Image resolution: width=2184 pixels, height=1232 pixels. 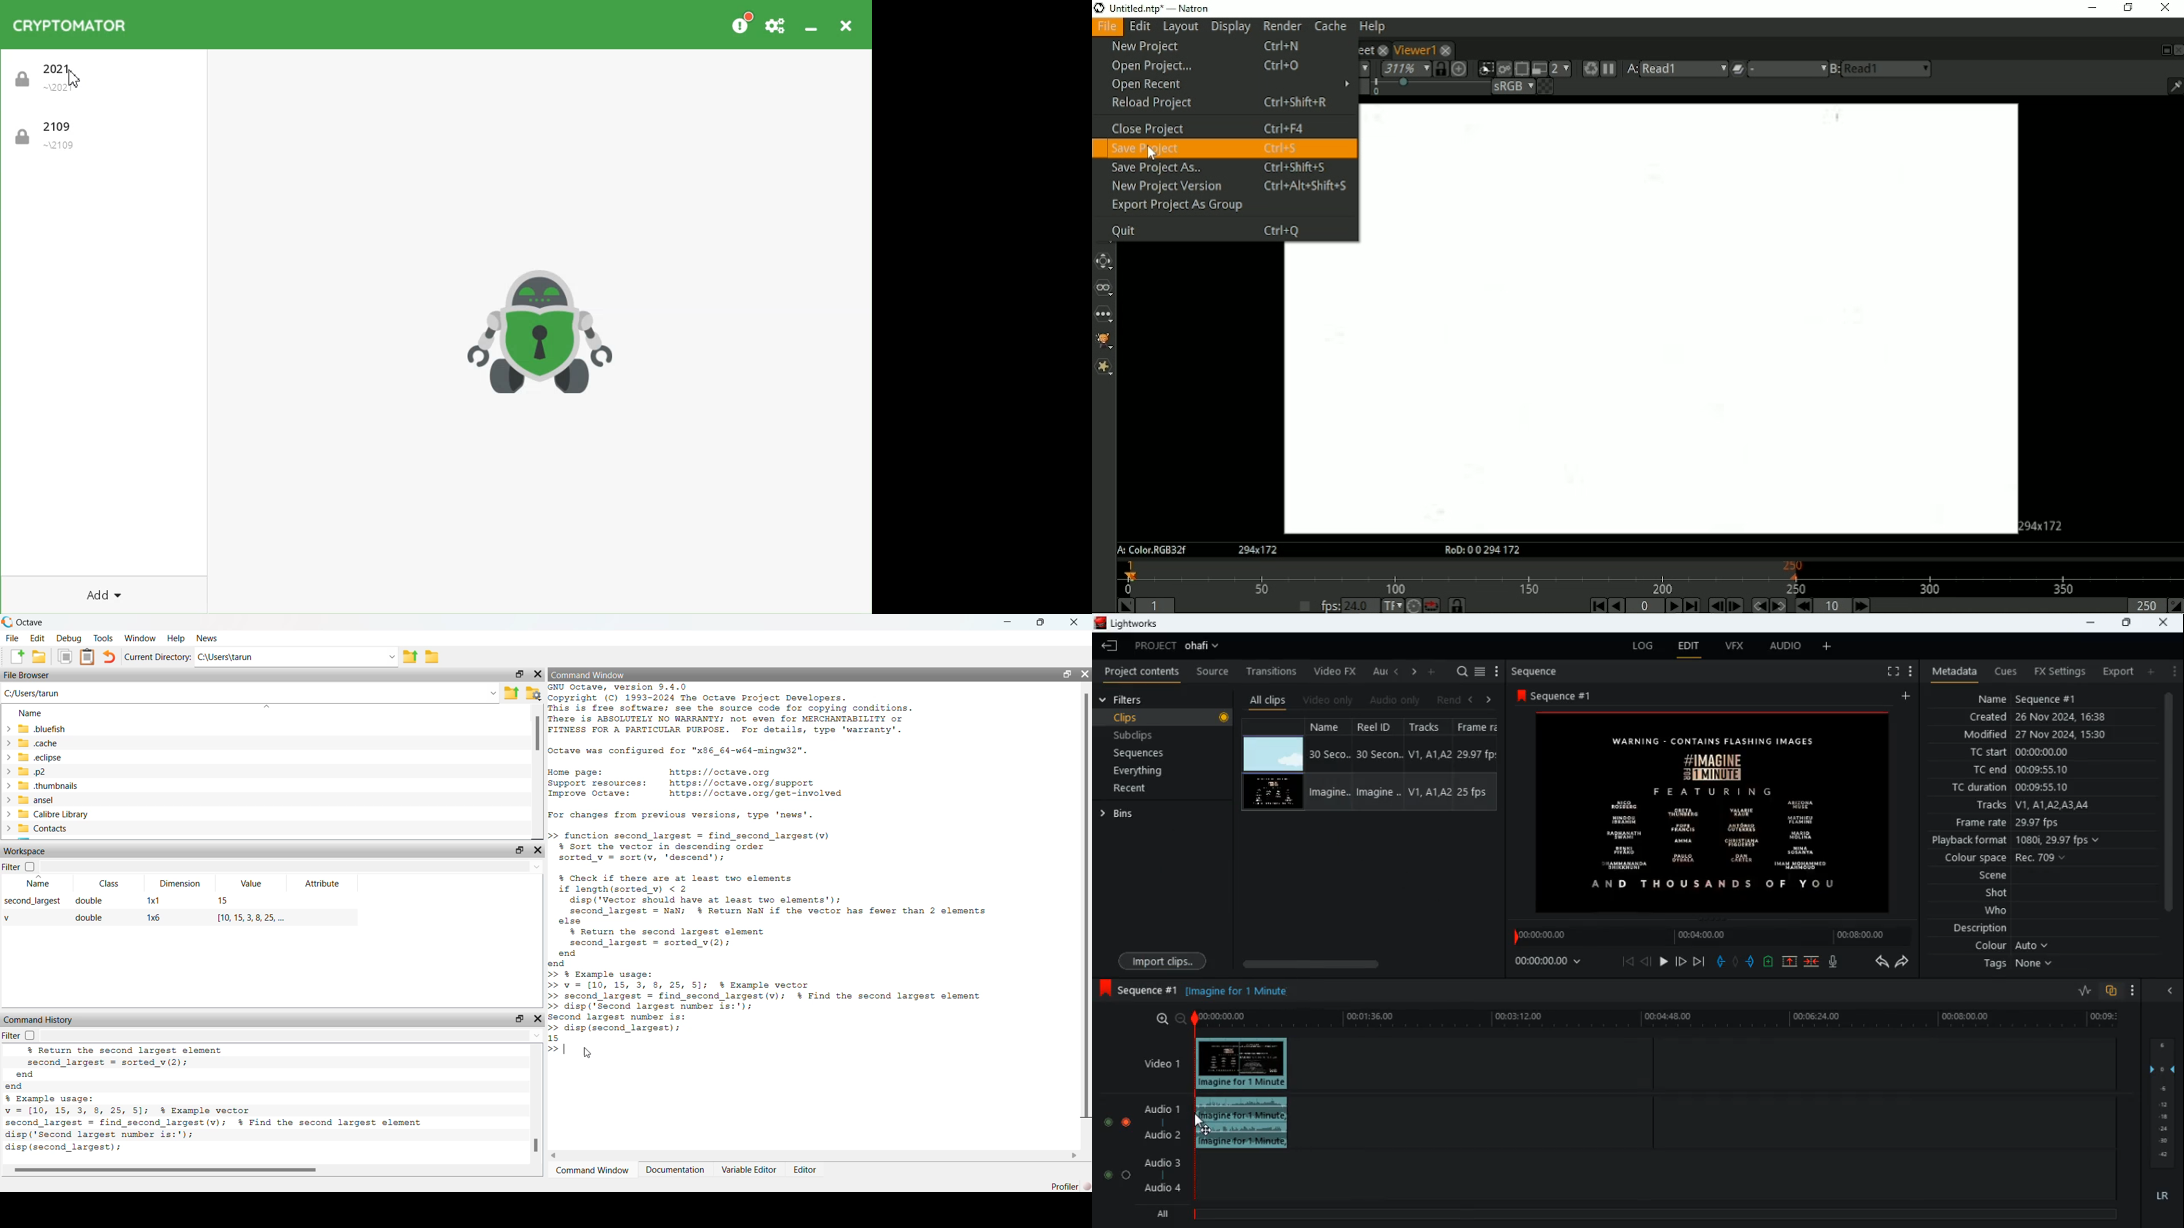 I want to click on merge, so click(x=1813, y=963).